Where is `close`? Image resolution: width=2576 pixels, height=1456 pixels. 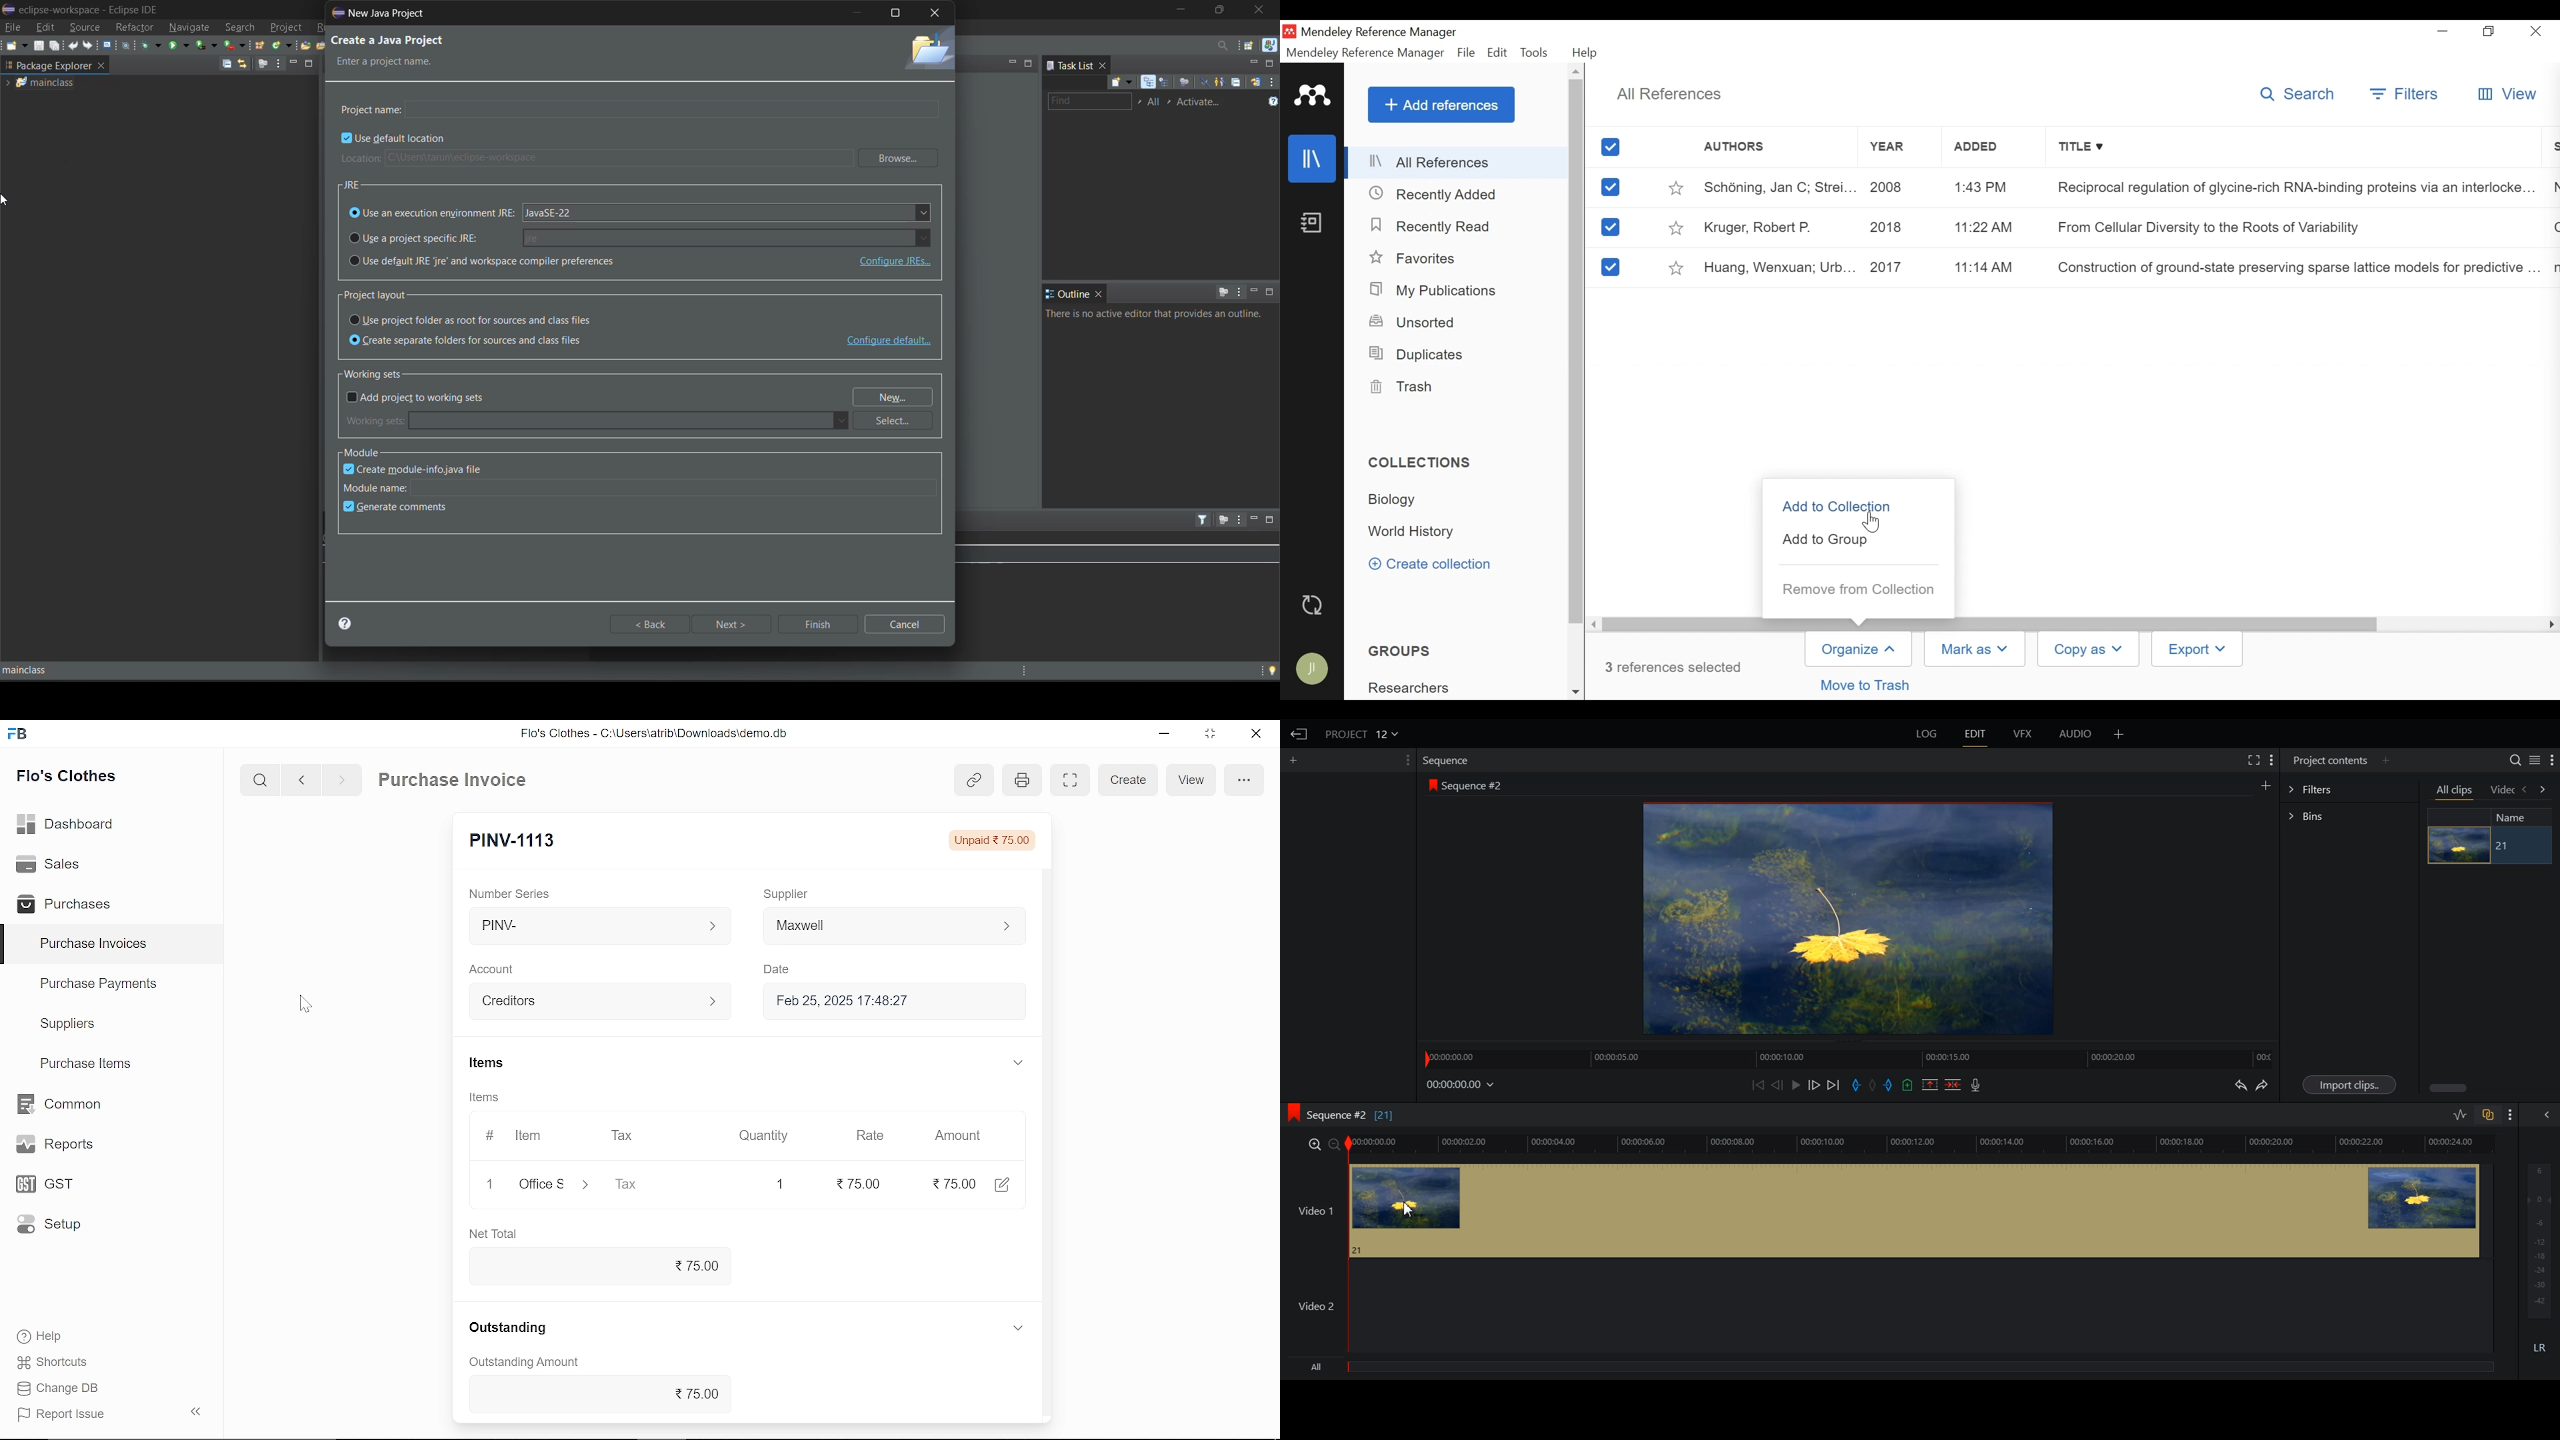
close is located at coordinates (486, 1184).